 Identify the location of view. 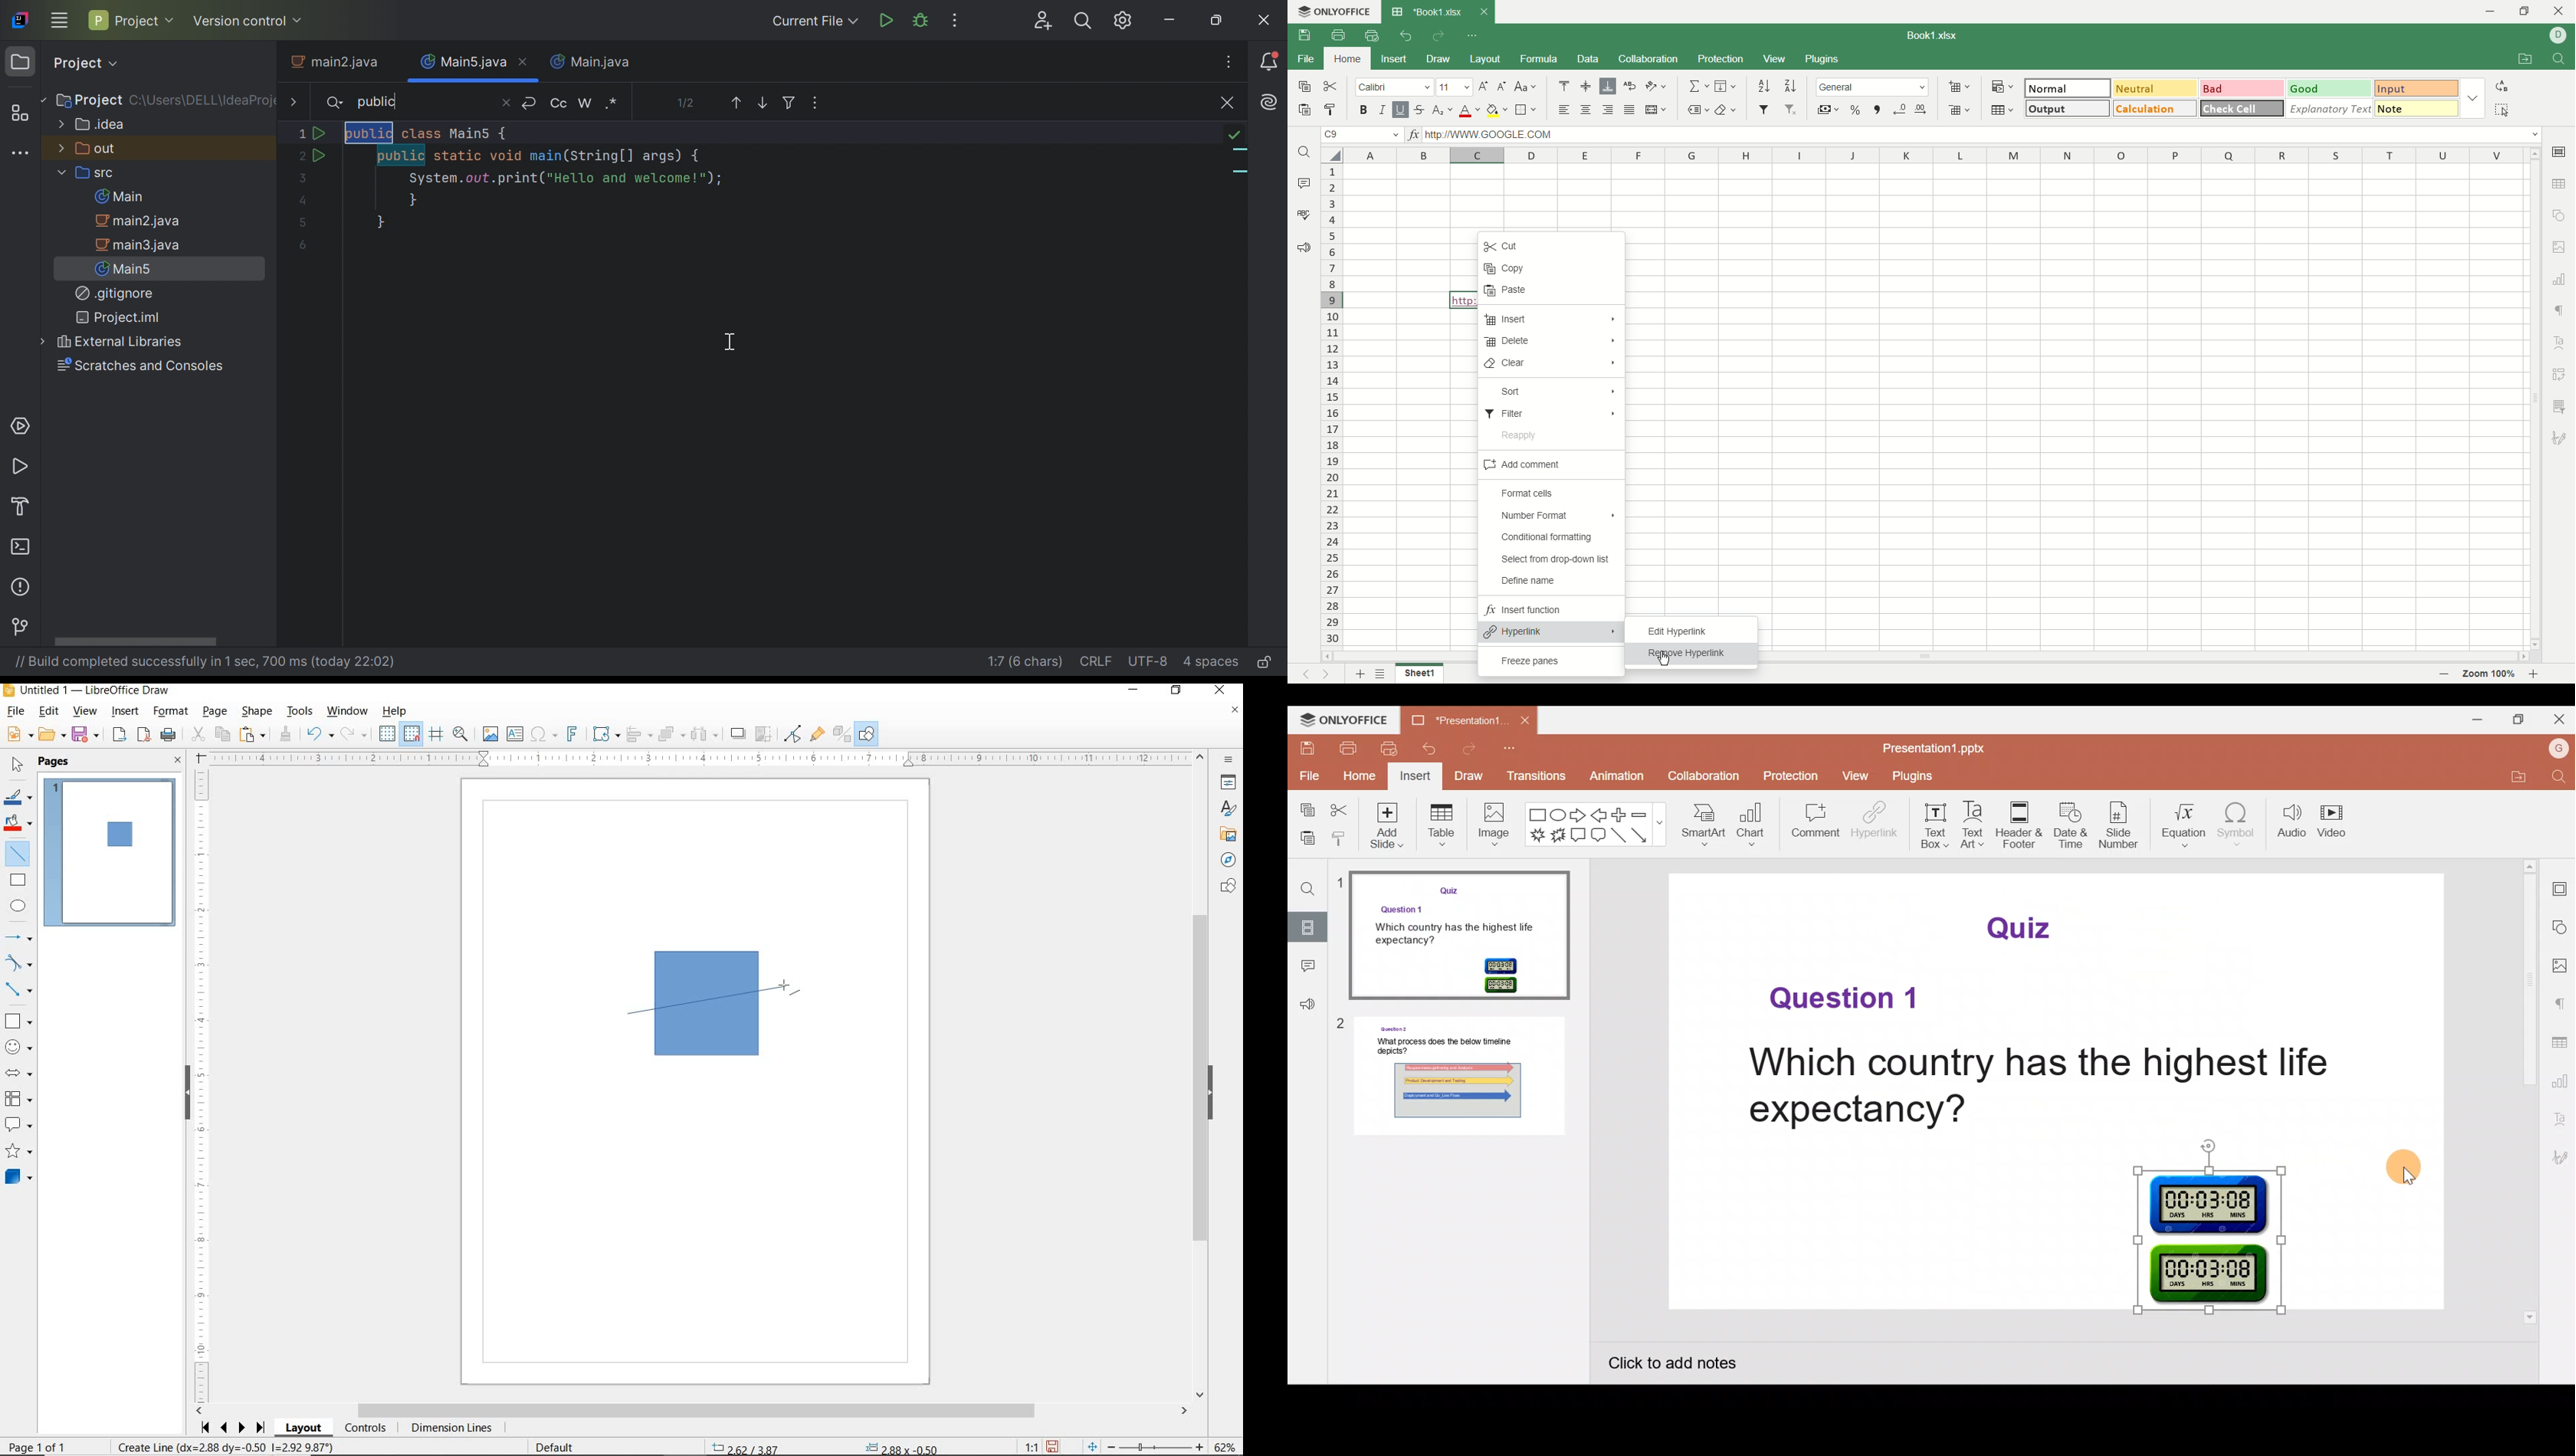
(1773, 60).